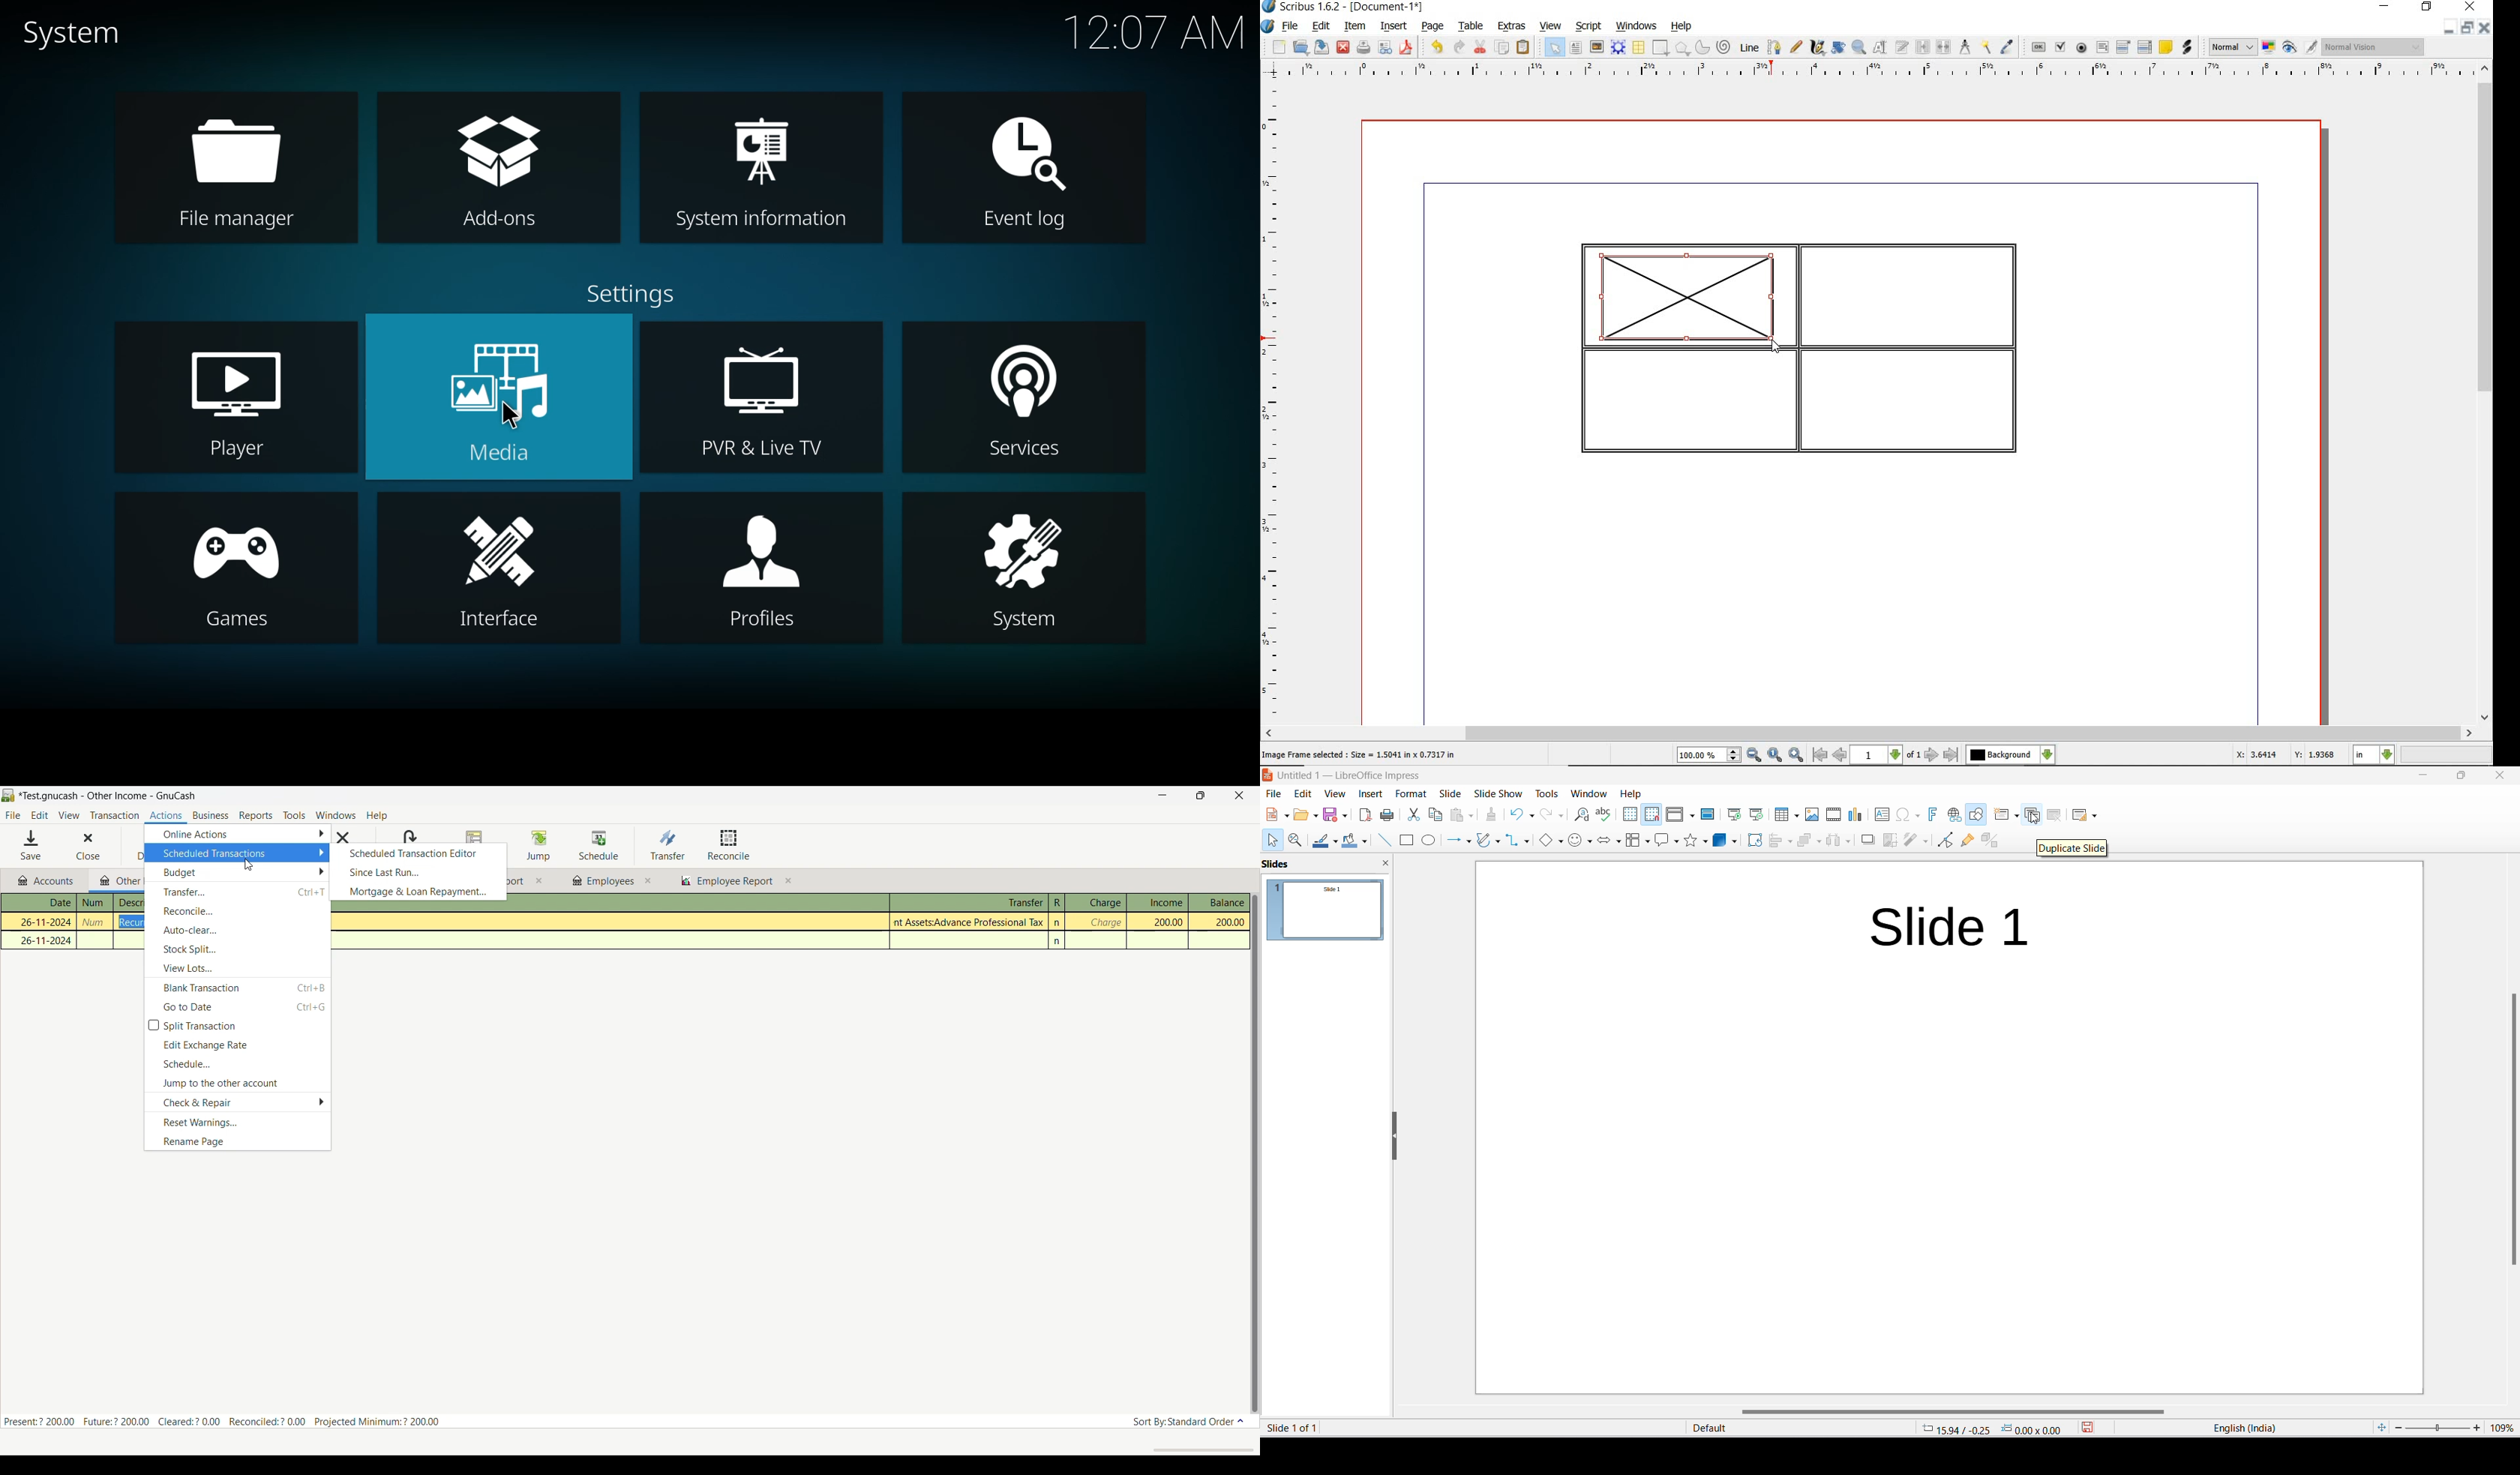 The image size is (2520, 1484). Describe the element at coordinates (1322, 46) in the screenshot. I see `save` at that location.